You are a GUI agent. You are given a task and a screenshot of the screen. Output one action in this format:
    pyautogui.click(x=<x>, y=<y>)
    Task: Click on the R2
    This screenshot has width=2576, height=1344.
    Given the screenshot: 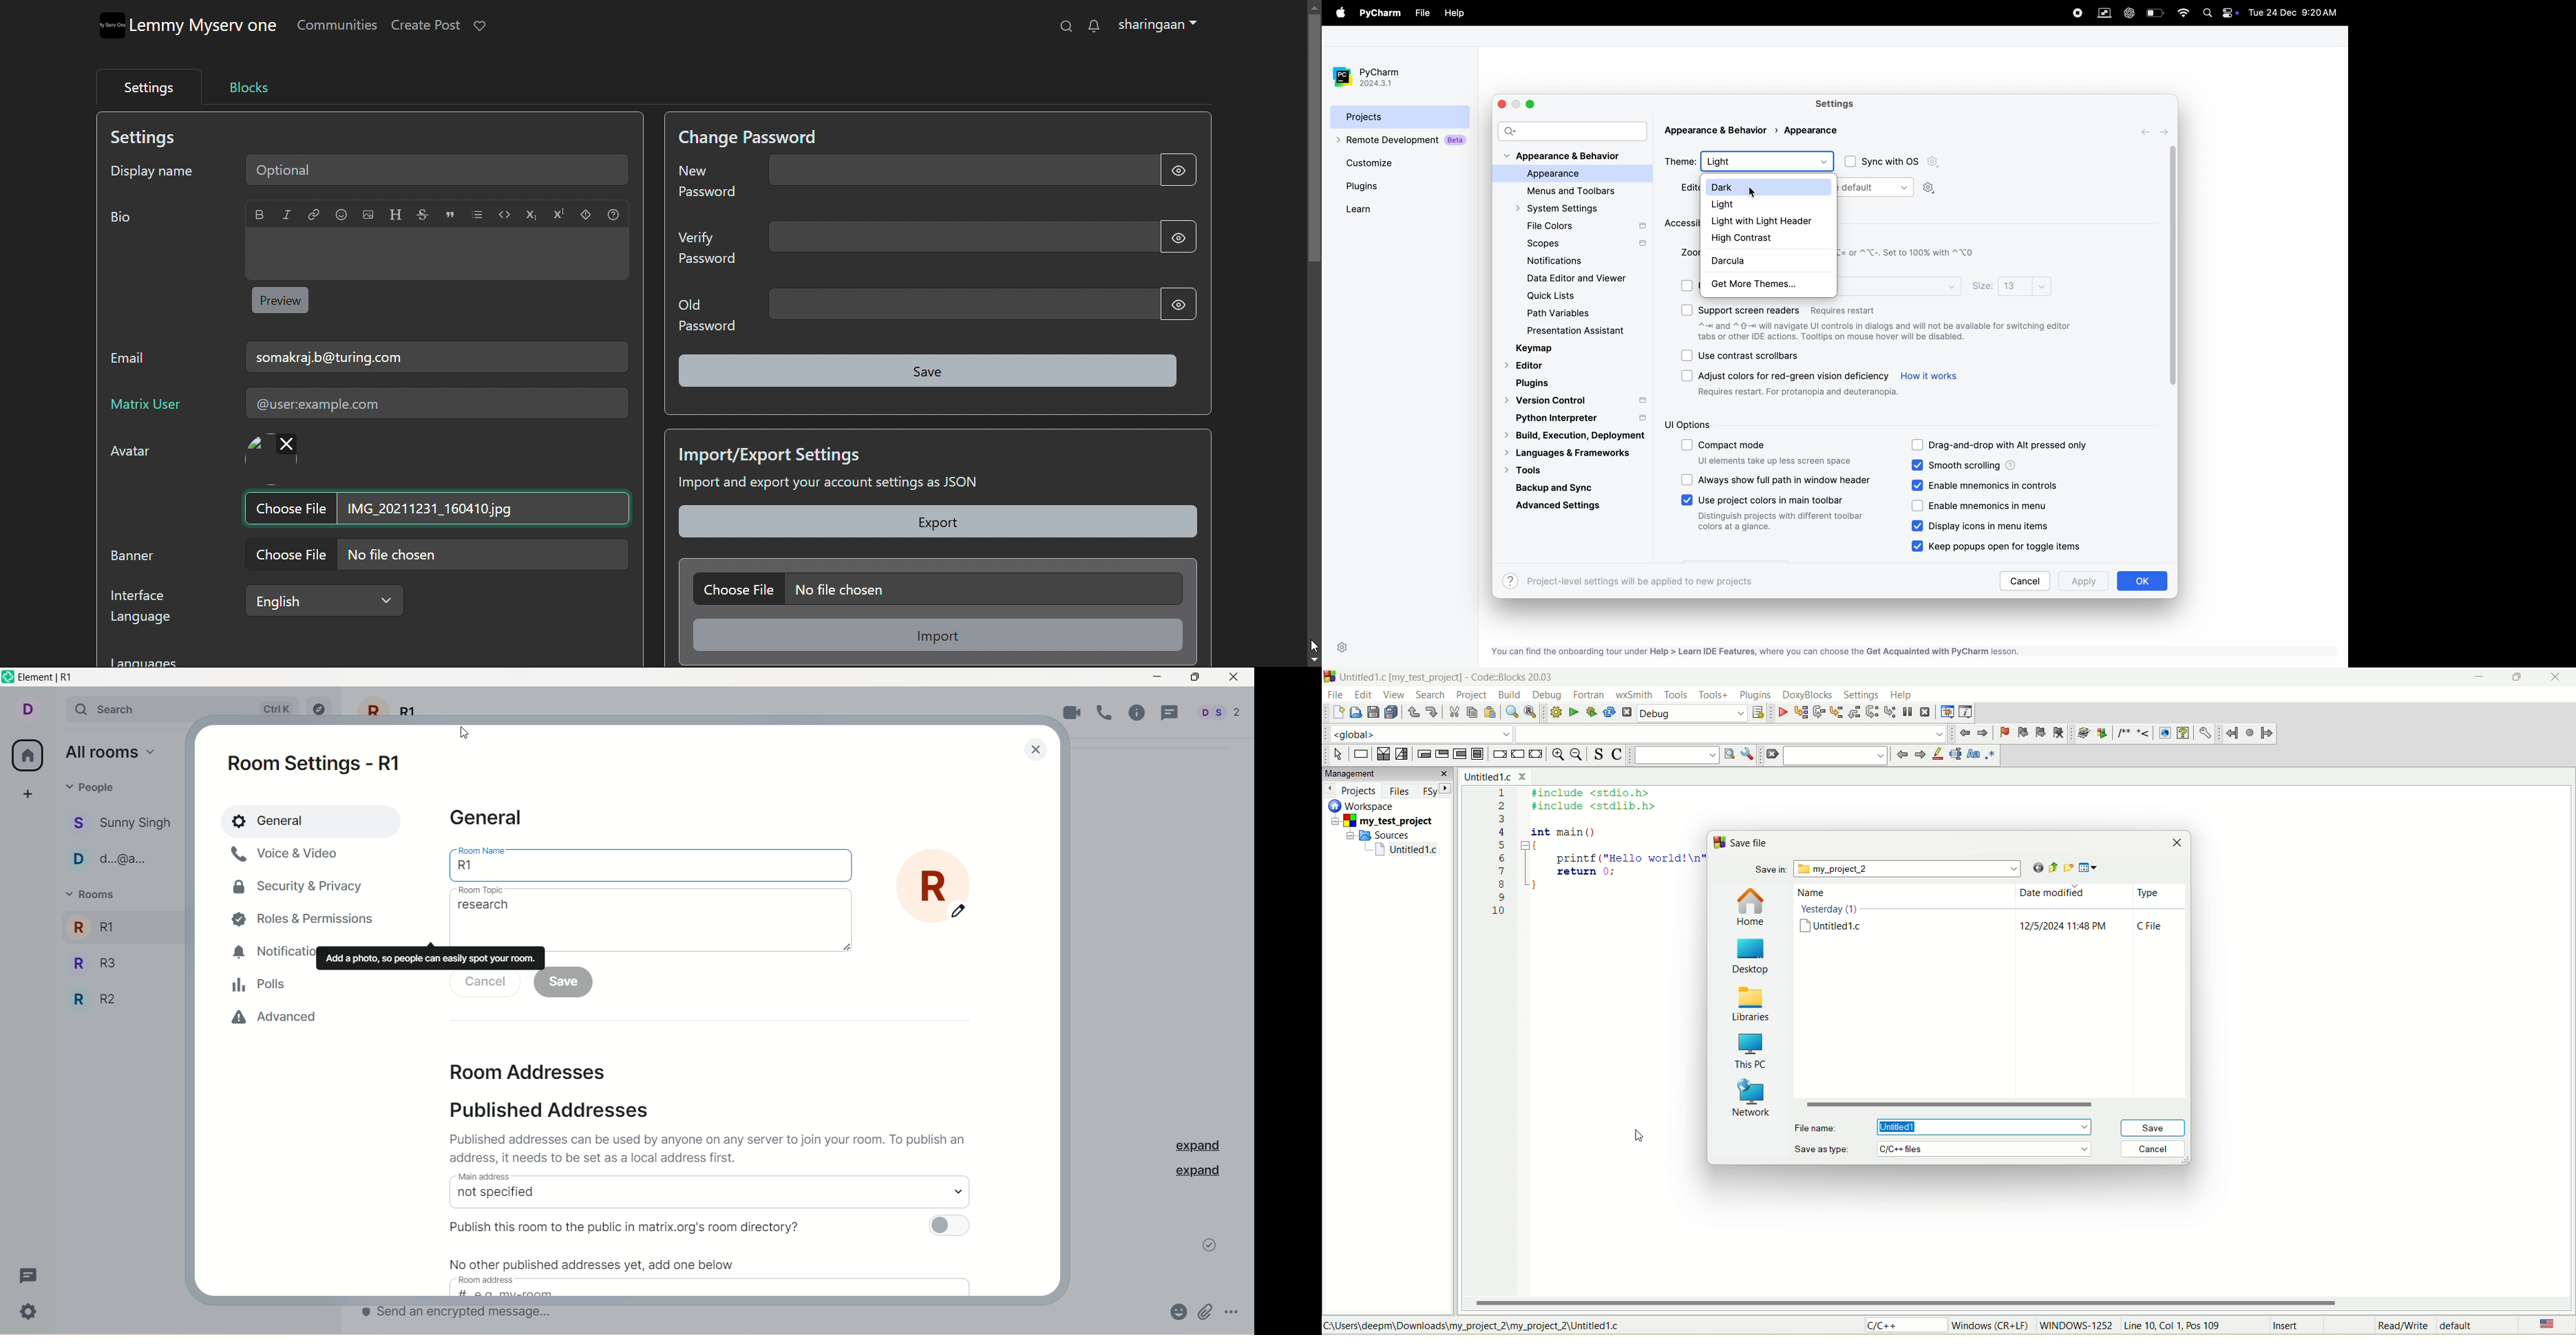 What is the action you would take?
    pyautogui.click(x=101, y=995)
    